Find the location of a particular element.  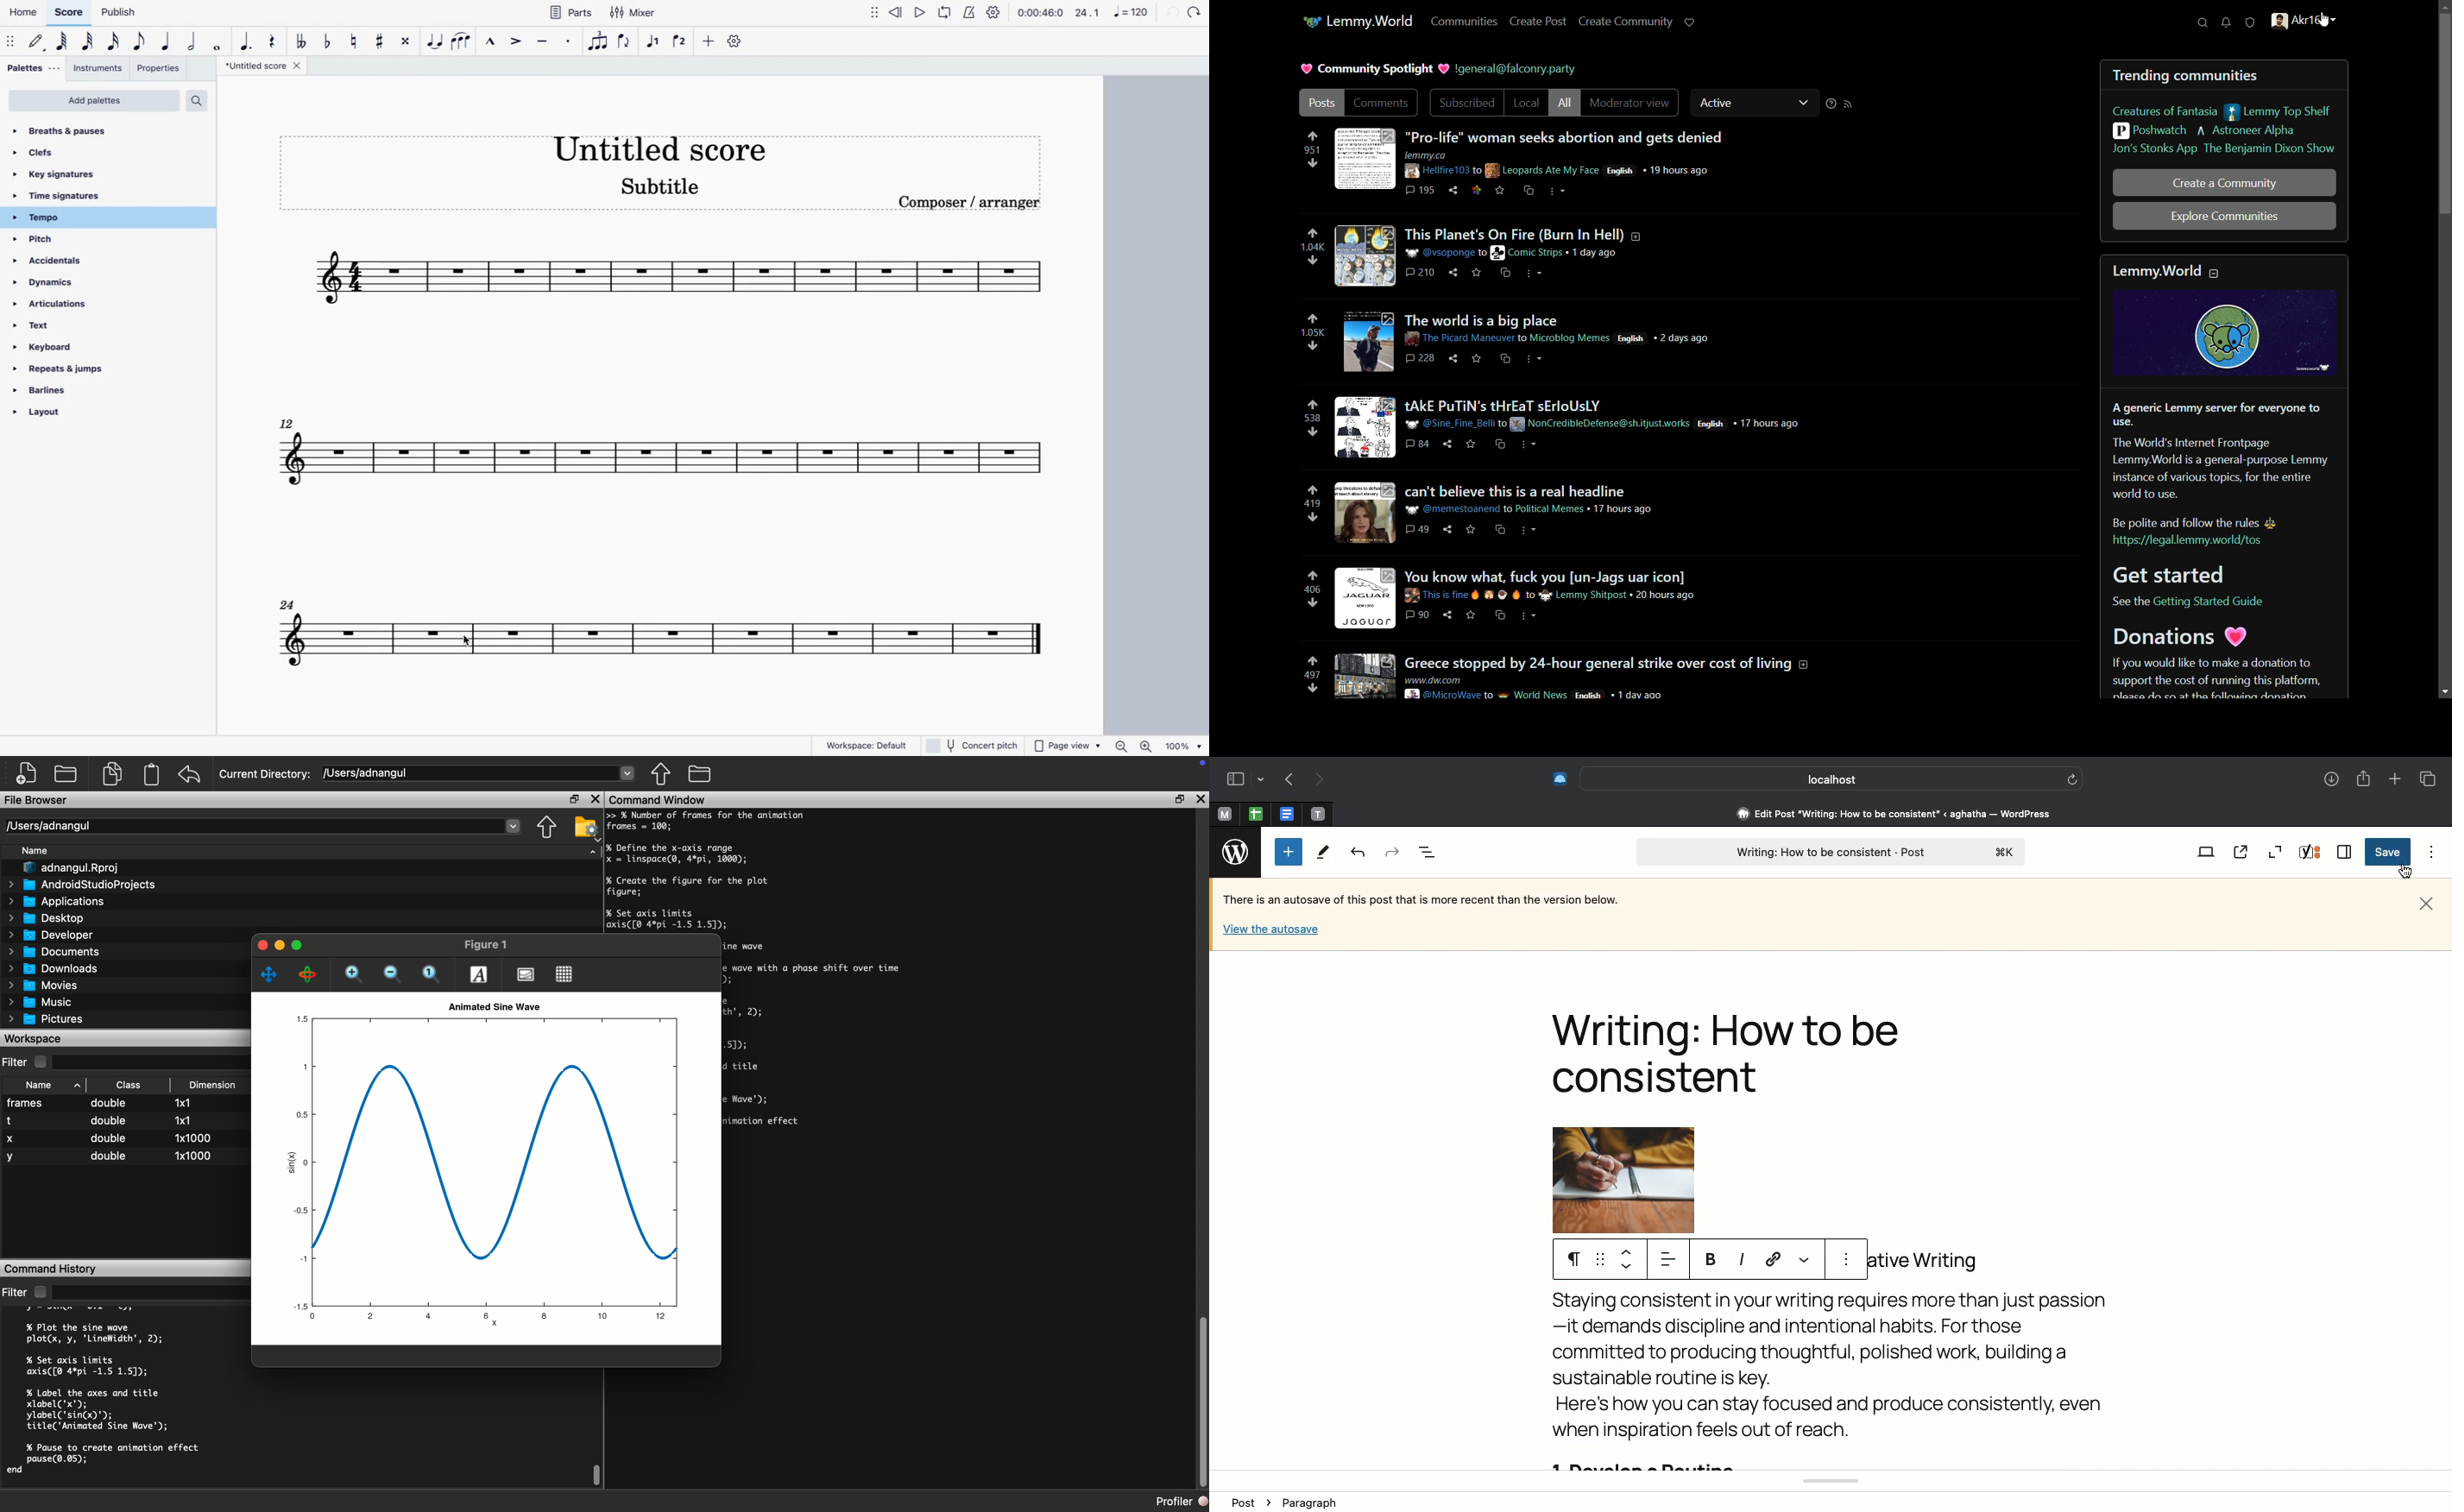

Next page is located at coordinates (1321, 778).